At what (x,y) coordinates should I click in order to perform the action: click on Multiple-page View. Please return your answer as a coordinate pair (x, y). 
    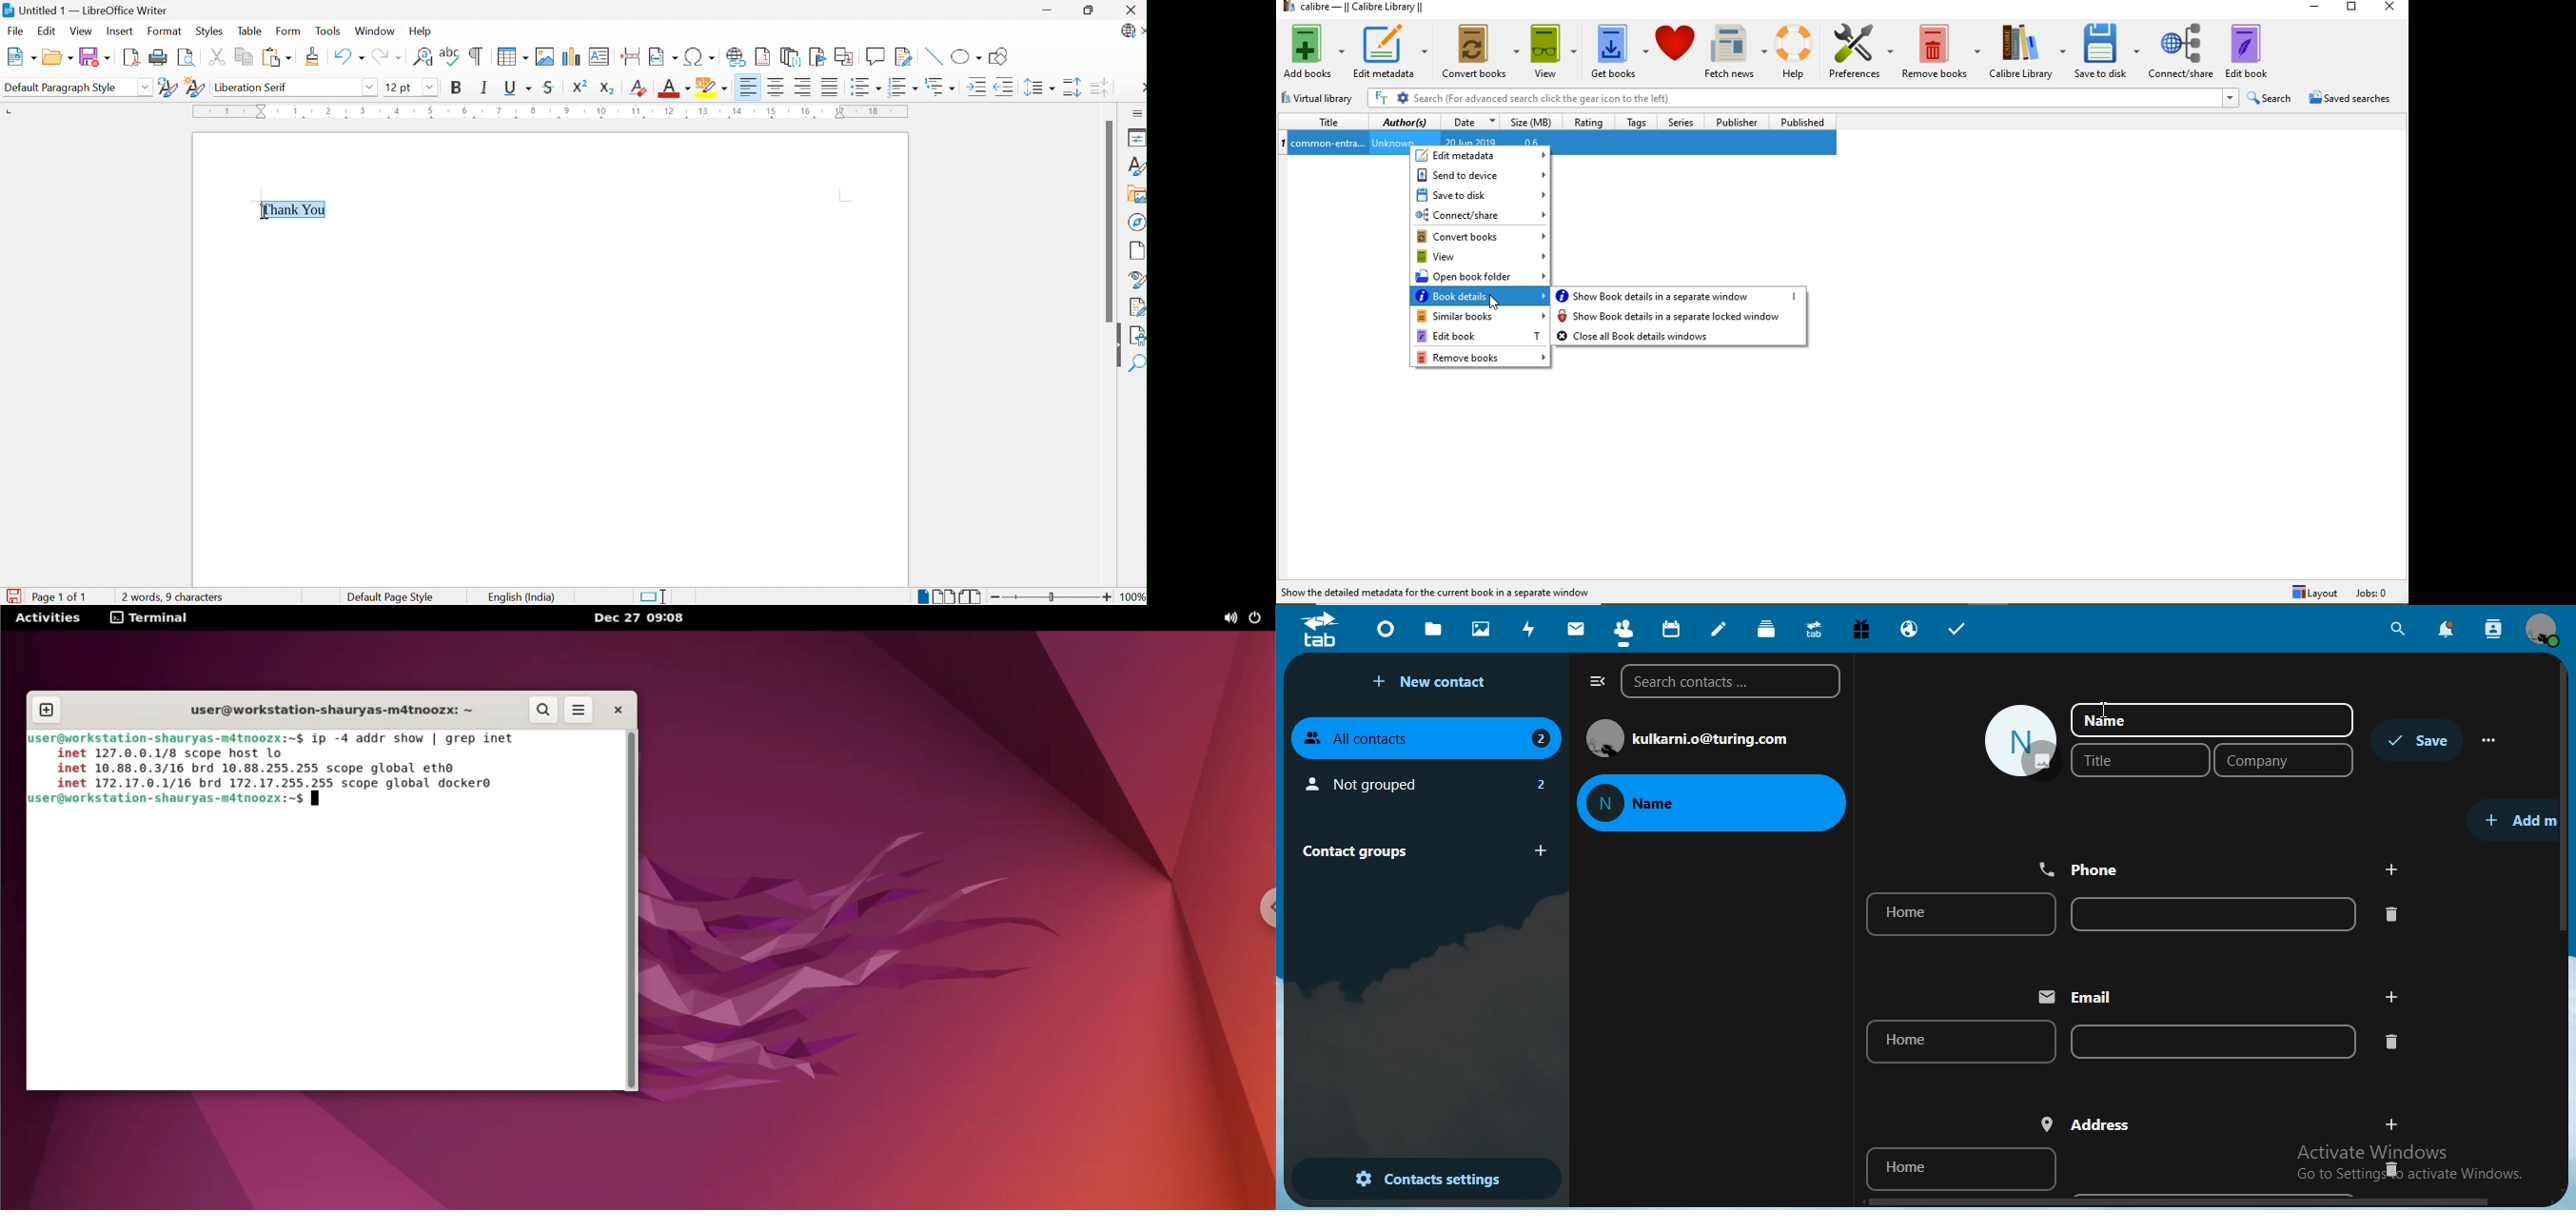
    Looking at the image, I should click on (944, 595).